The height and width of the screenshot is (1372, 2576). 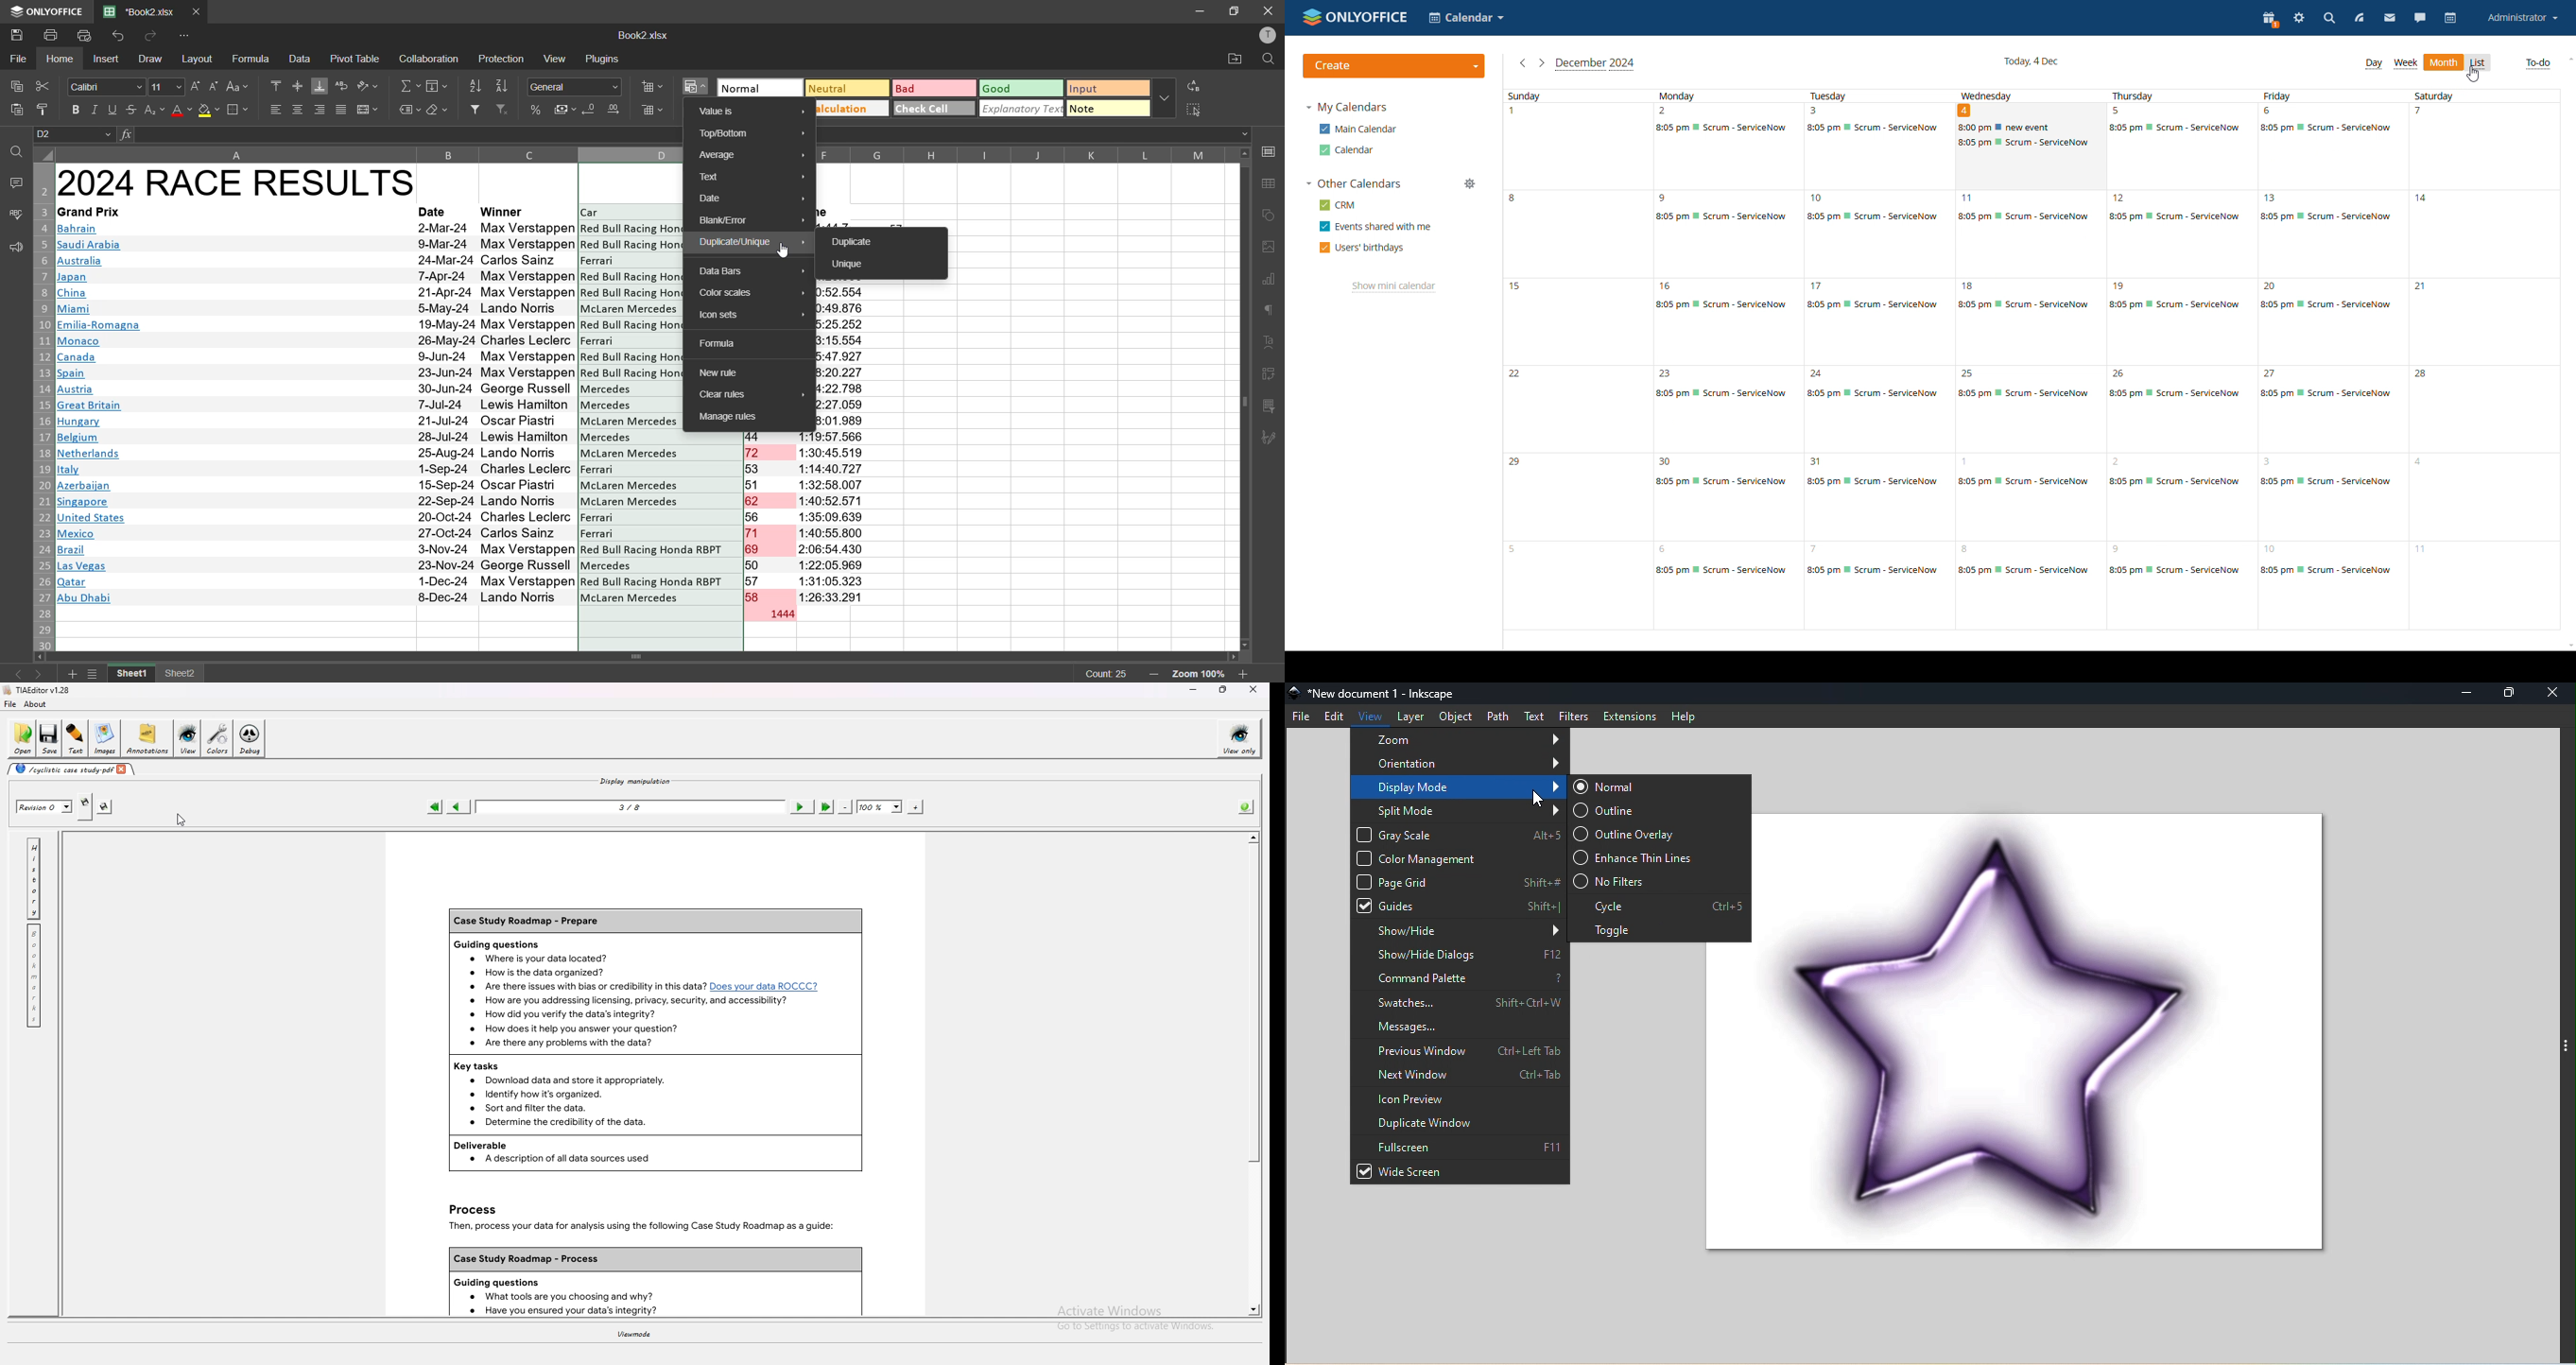 What do you see at coordinates (2487, 428) in the screenshot?
I see `saturday` at bounding box center [2487, 428].